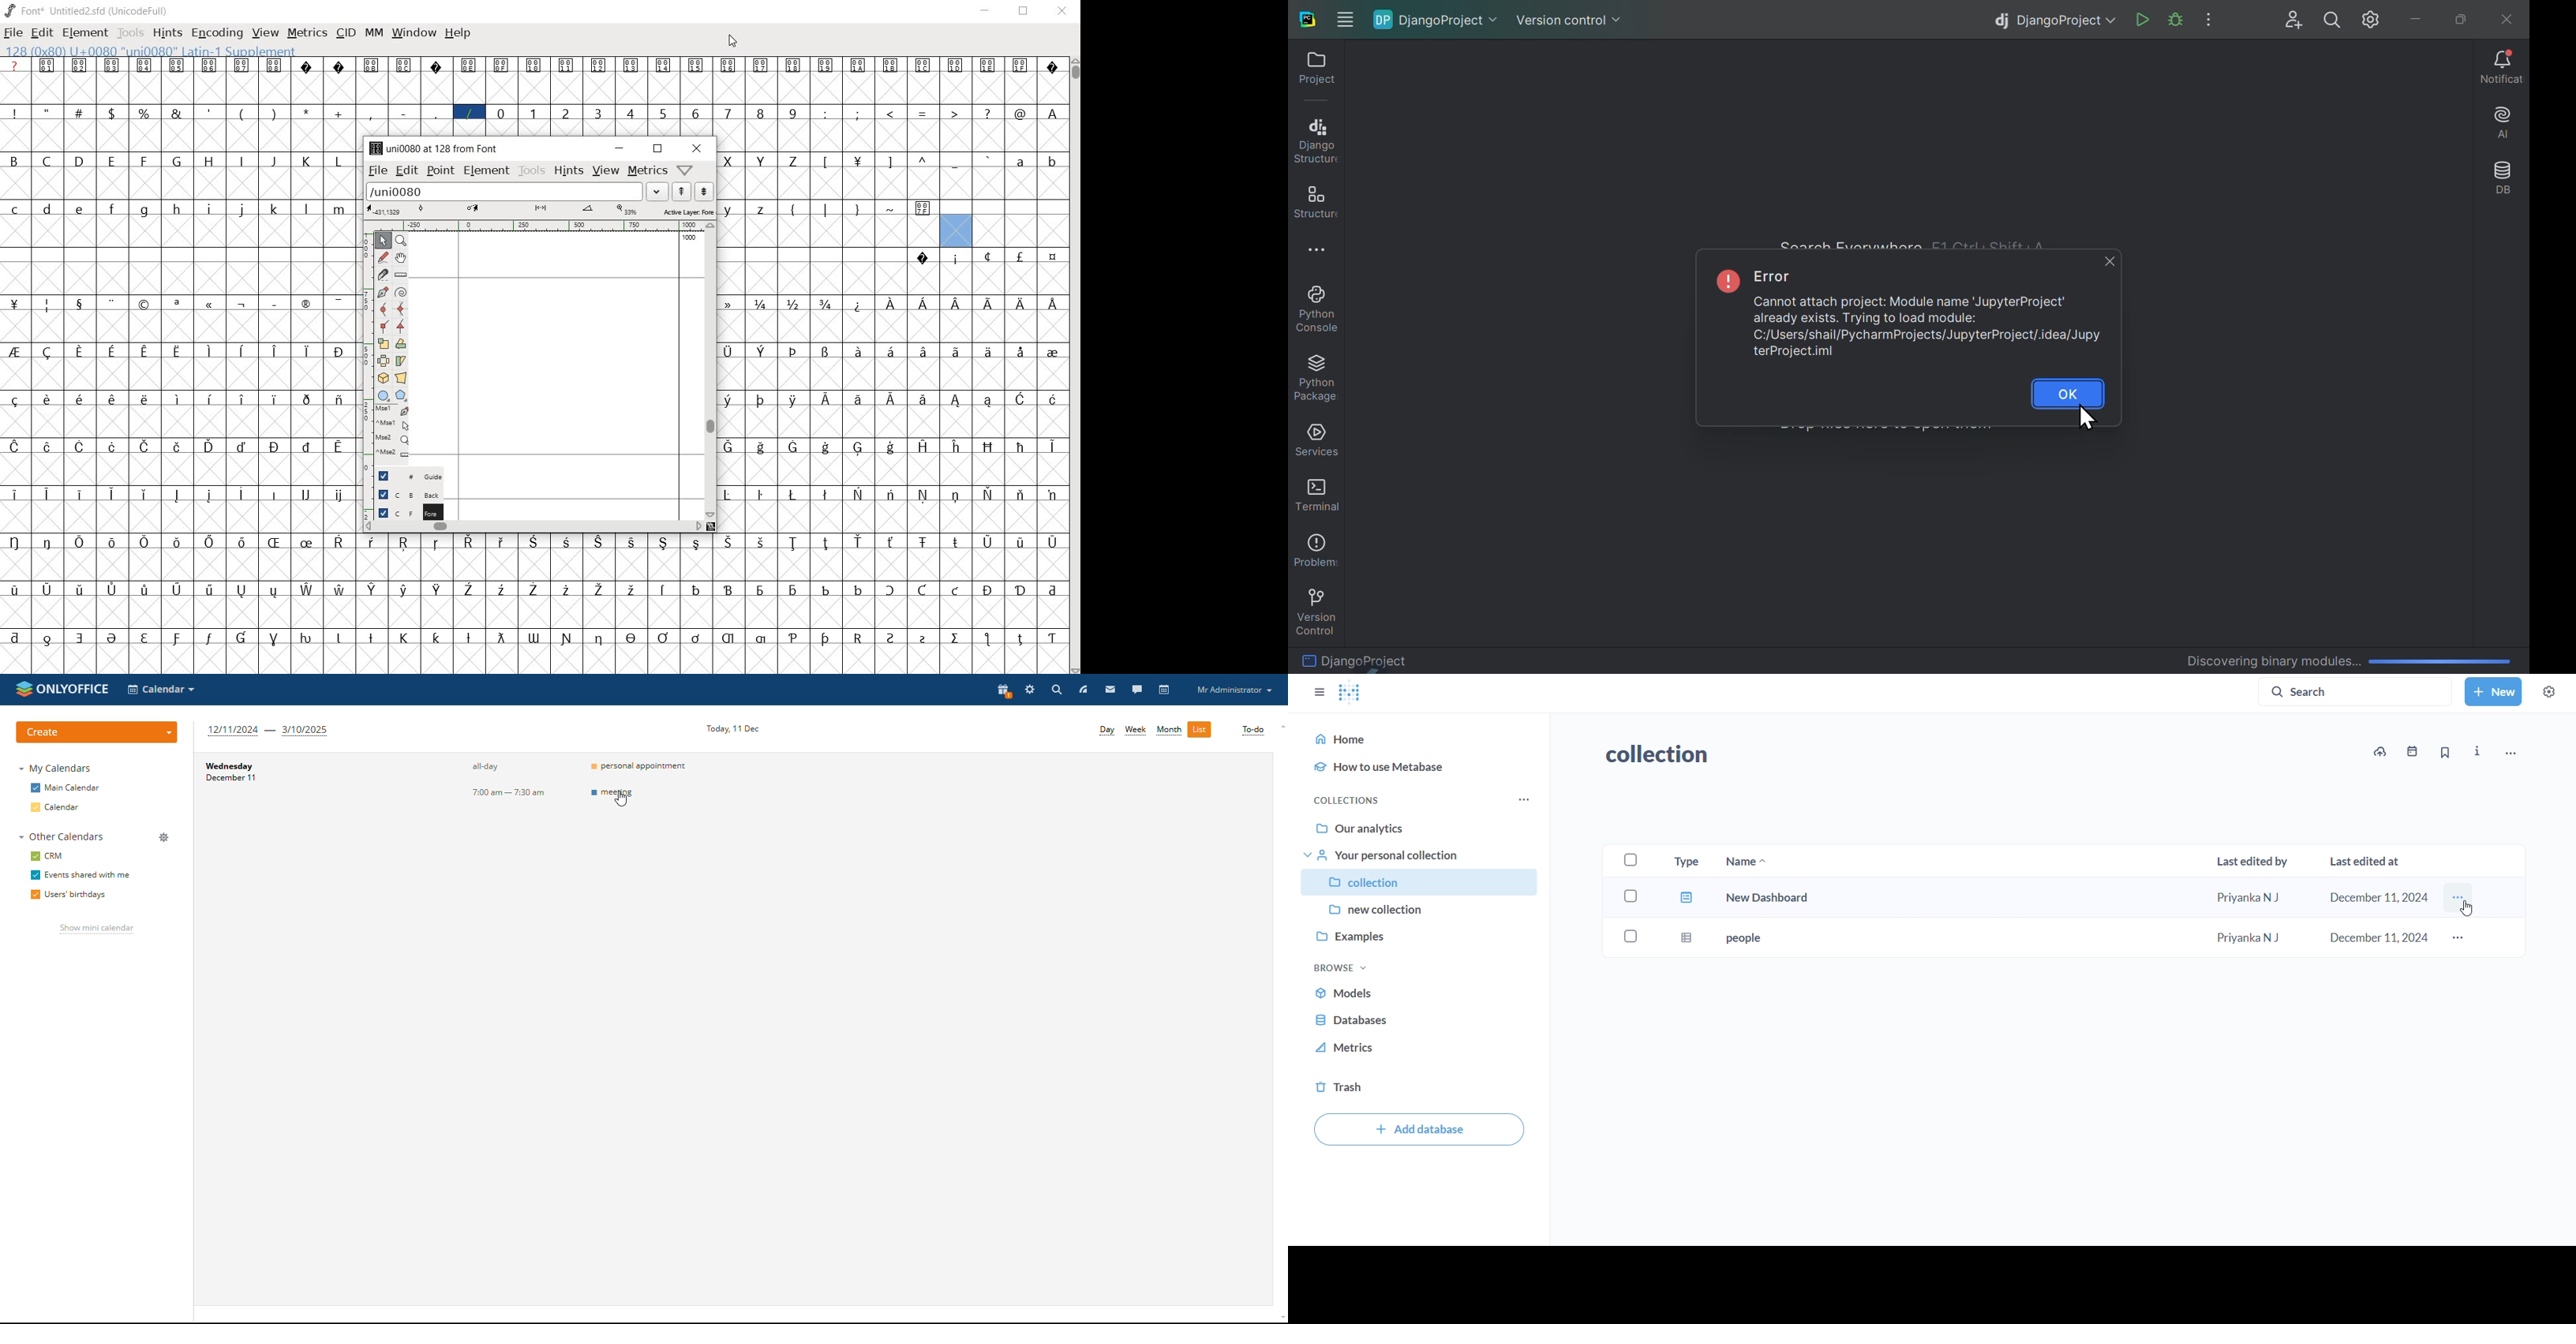 The image size is (2576, 1344). What do you see at coordinates (760, 66) in the screenshot?
I see `glyph` at bounding box center [760, 66].